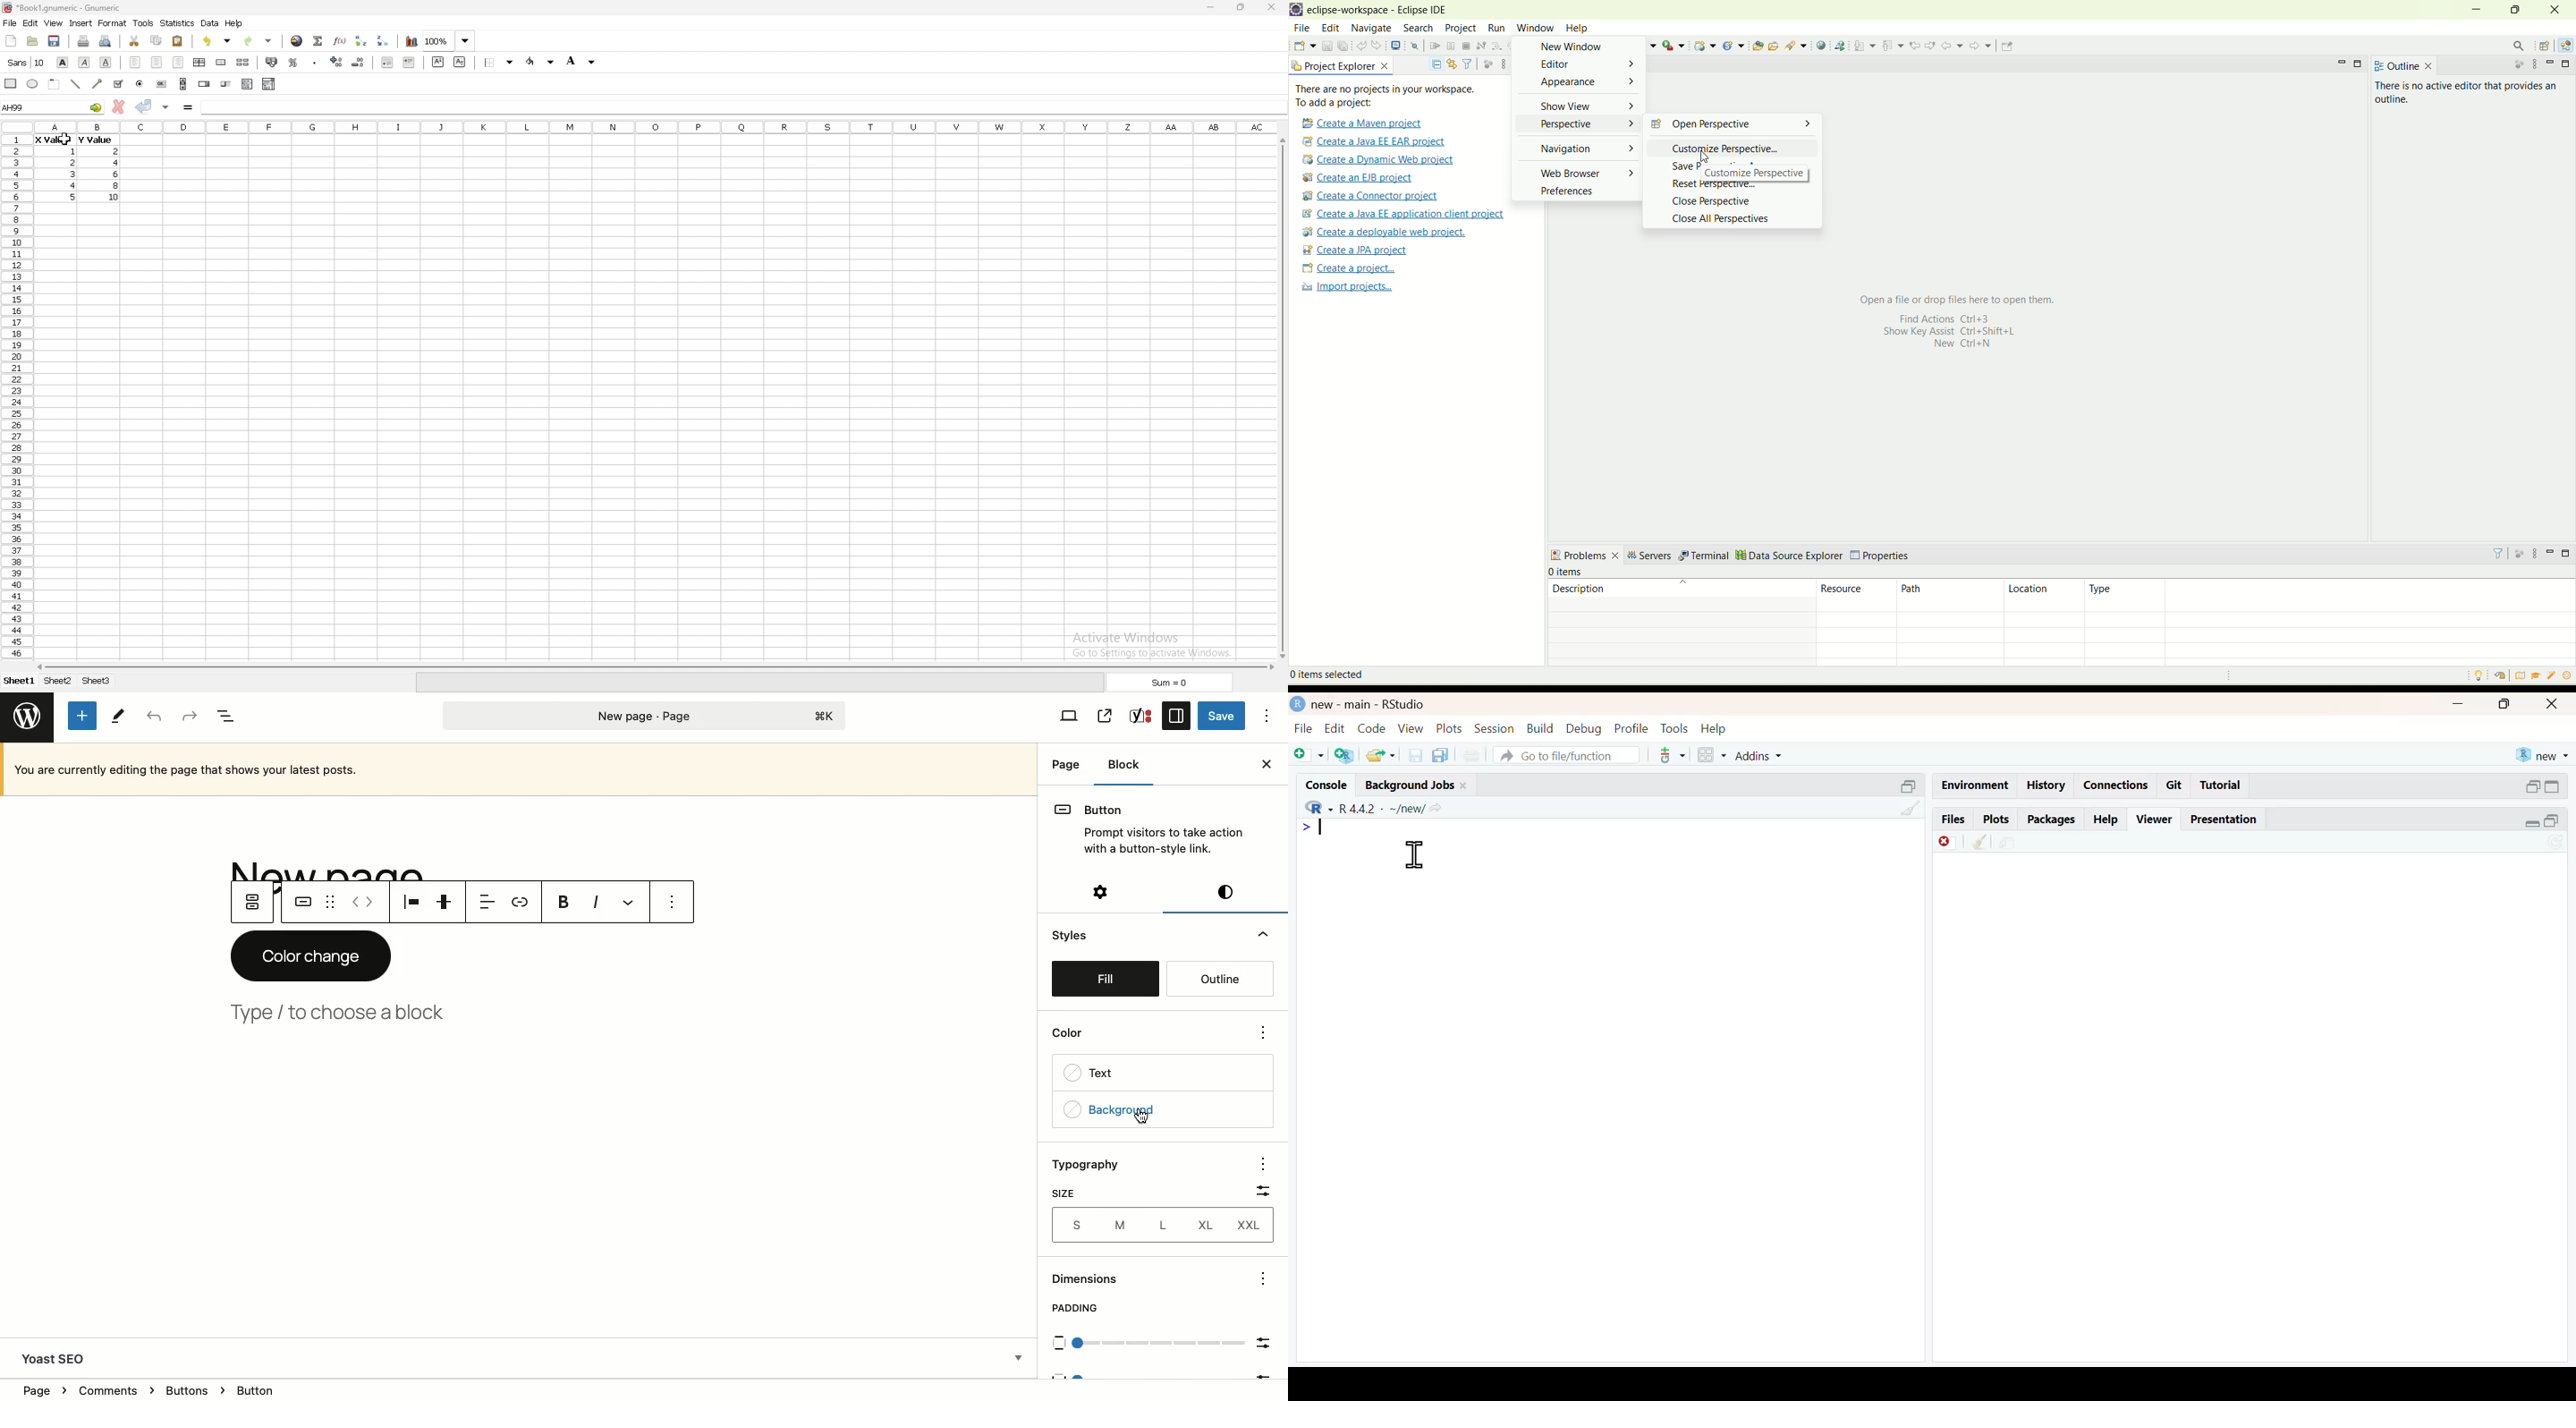  What do you see at coordinates (227, 83) in the screenshot?
I see `slider` at bounding box center [227, 83].